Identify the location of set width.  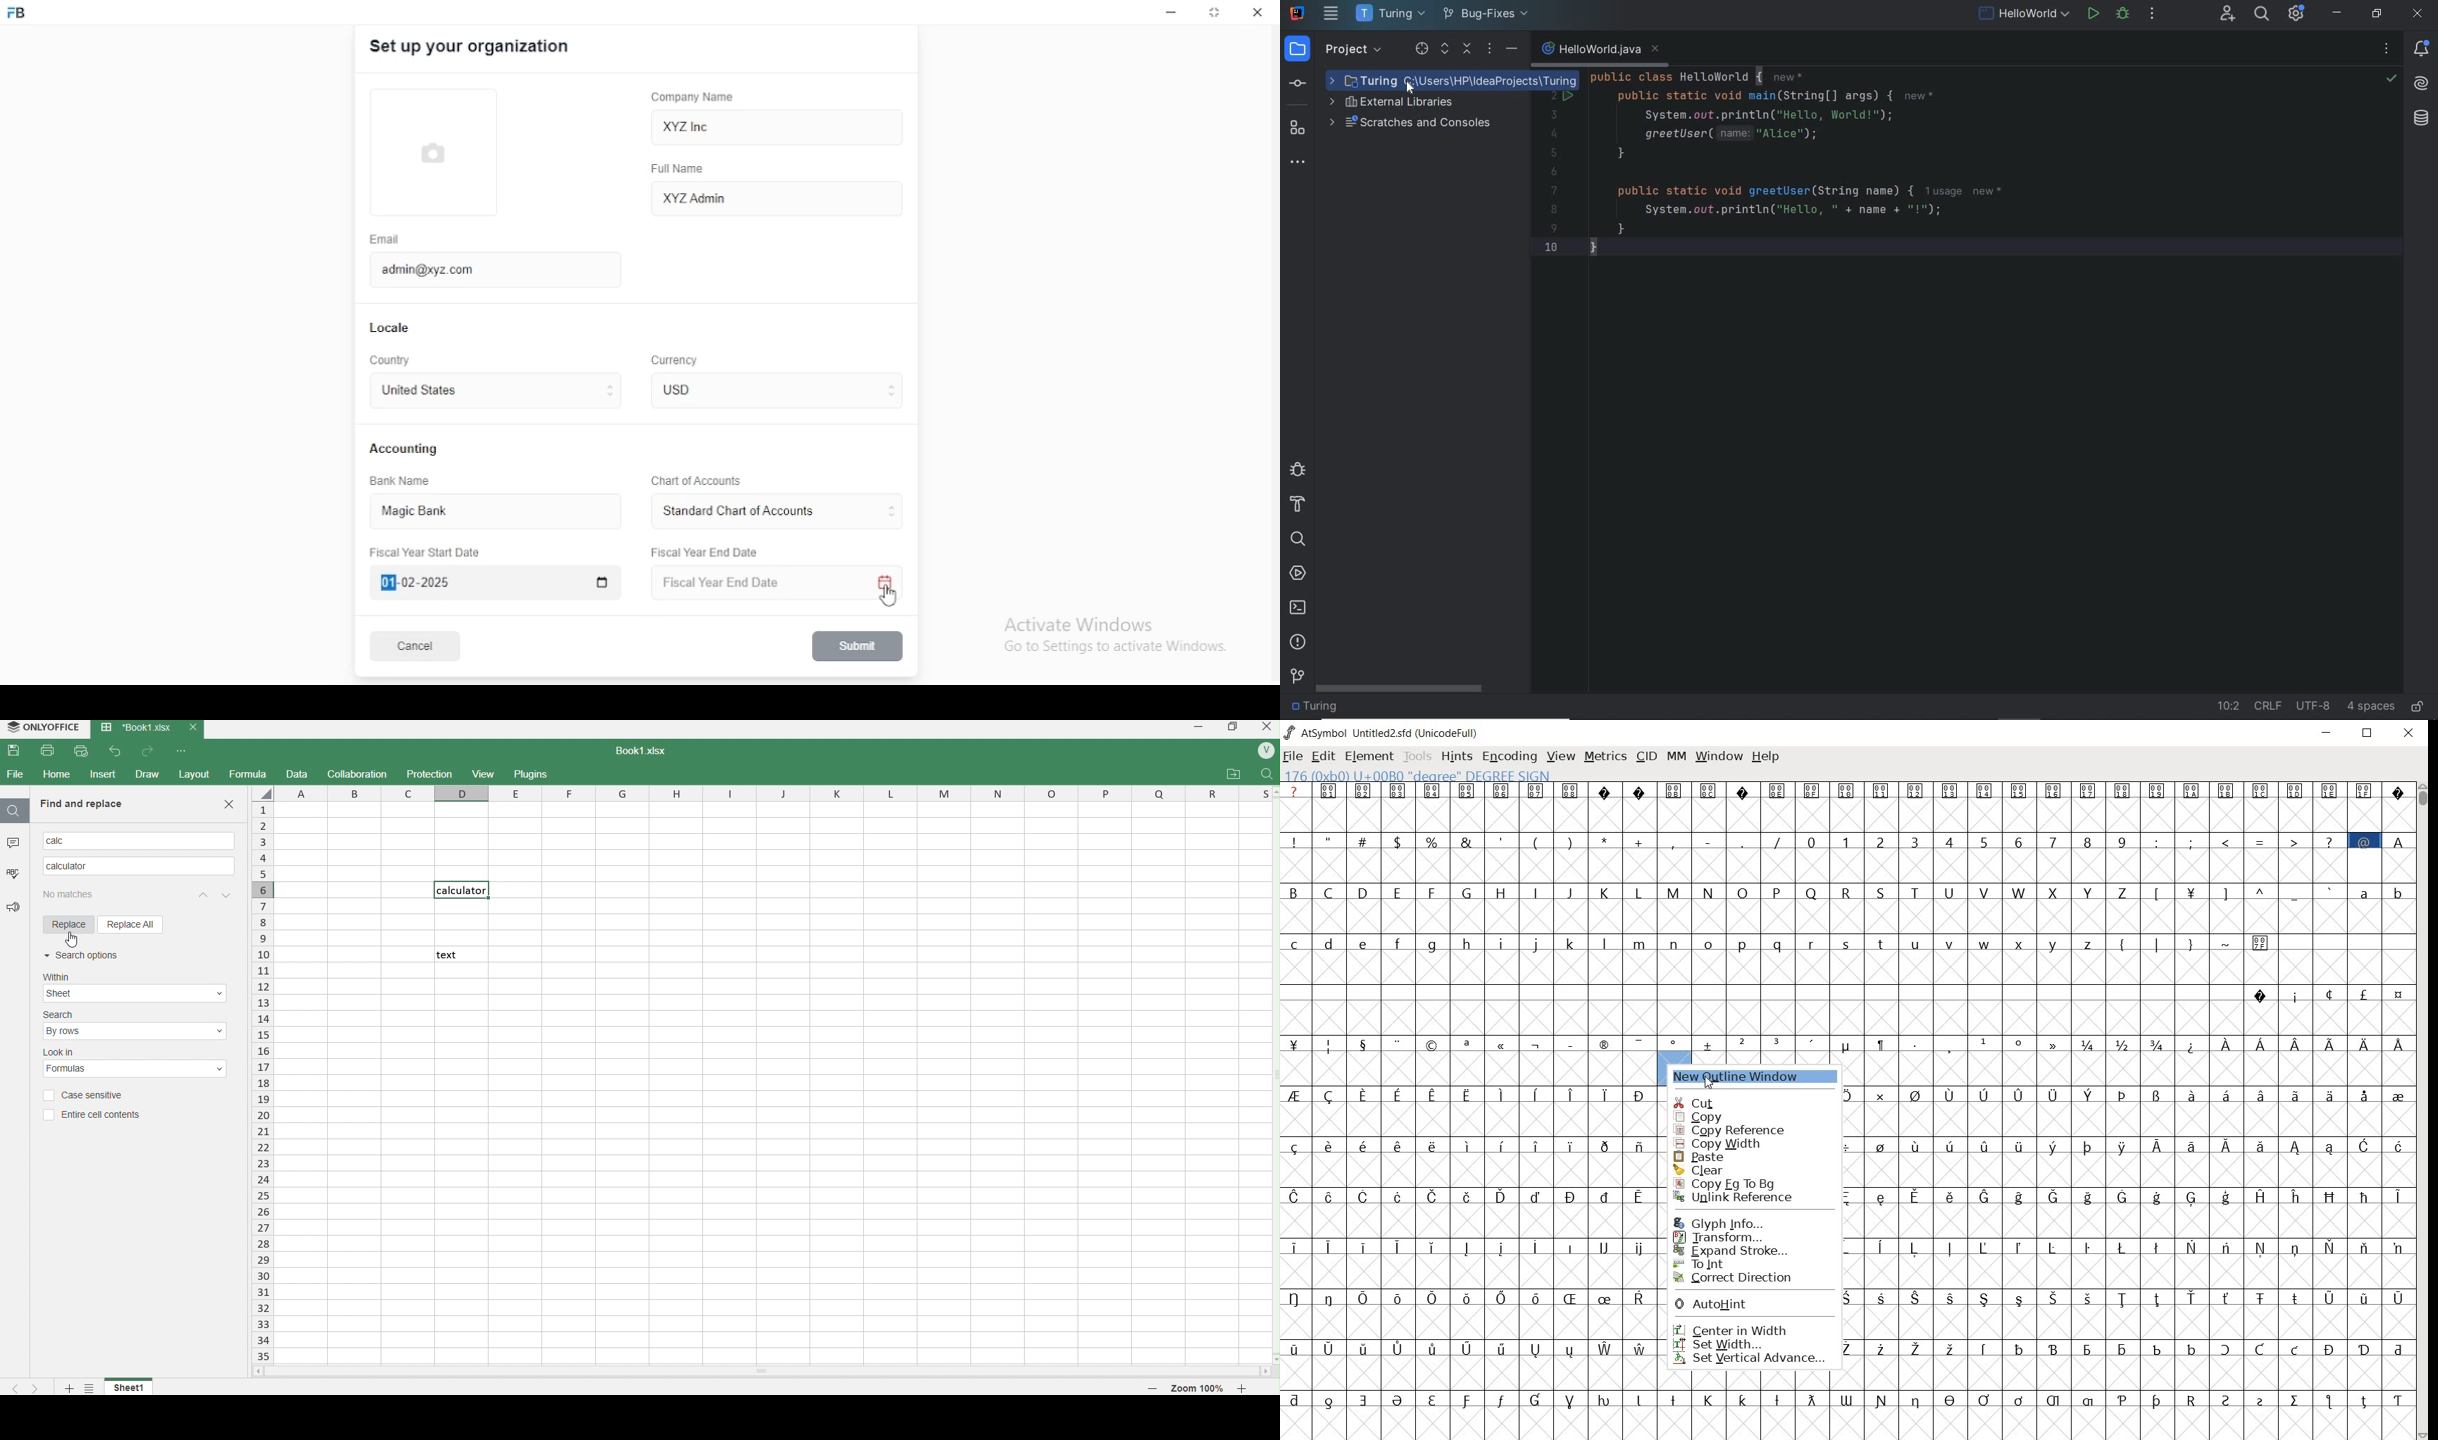
(1755, 1343).